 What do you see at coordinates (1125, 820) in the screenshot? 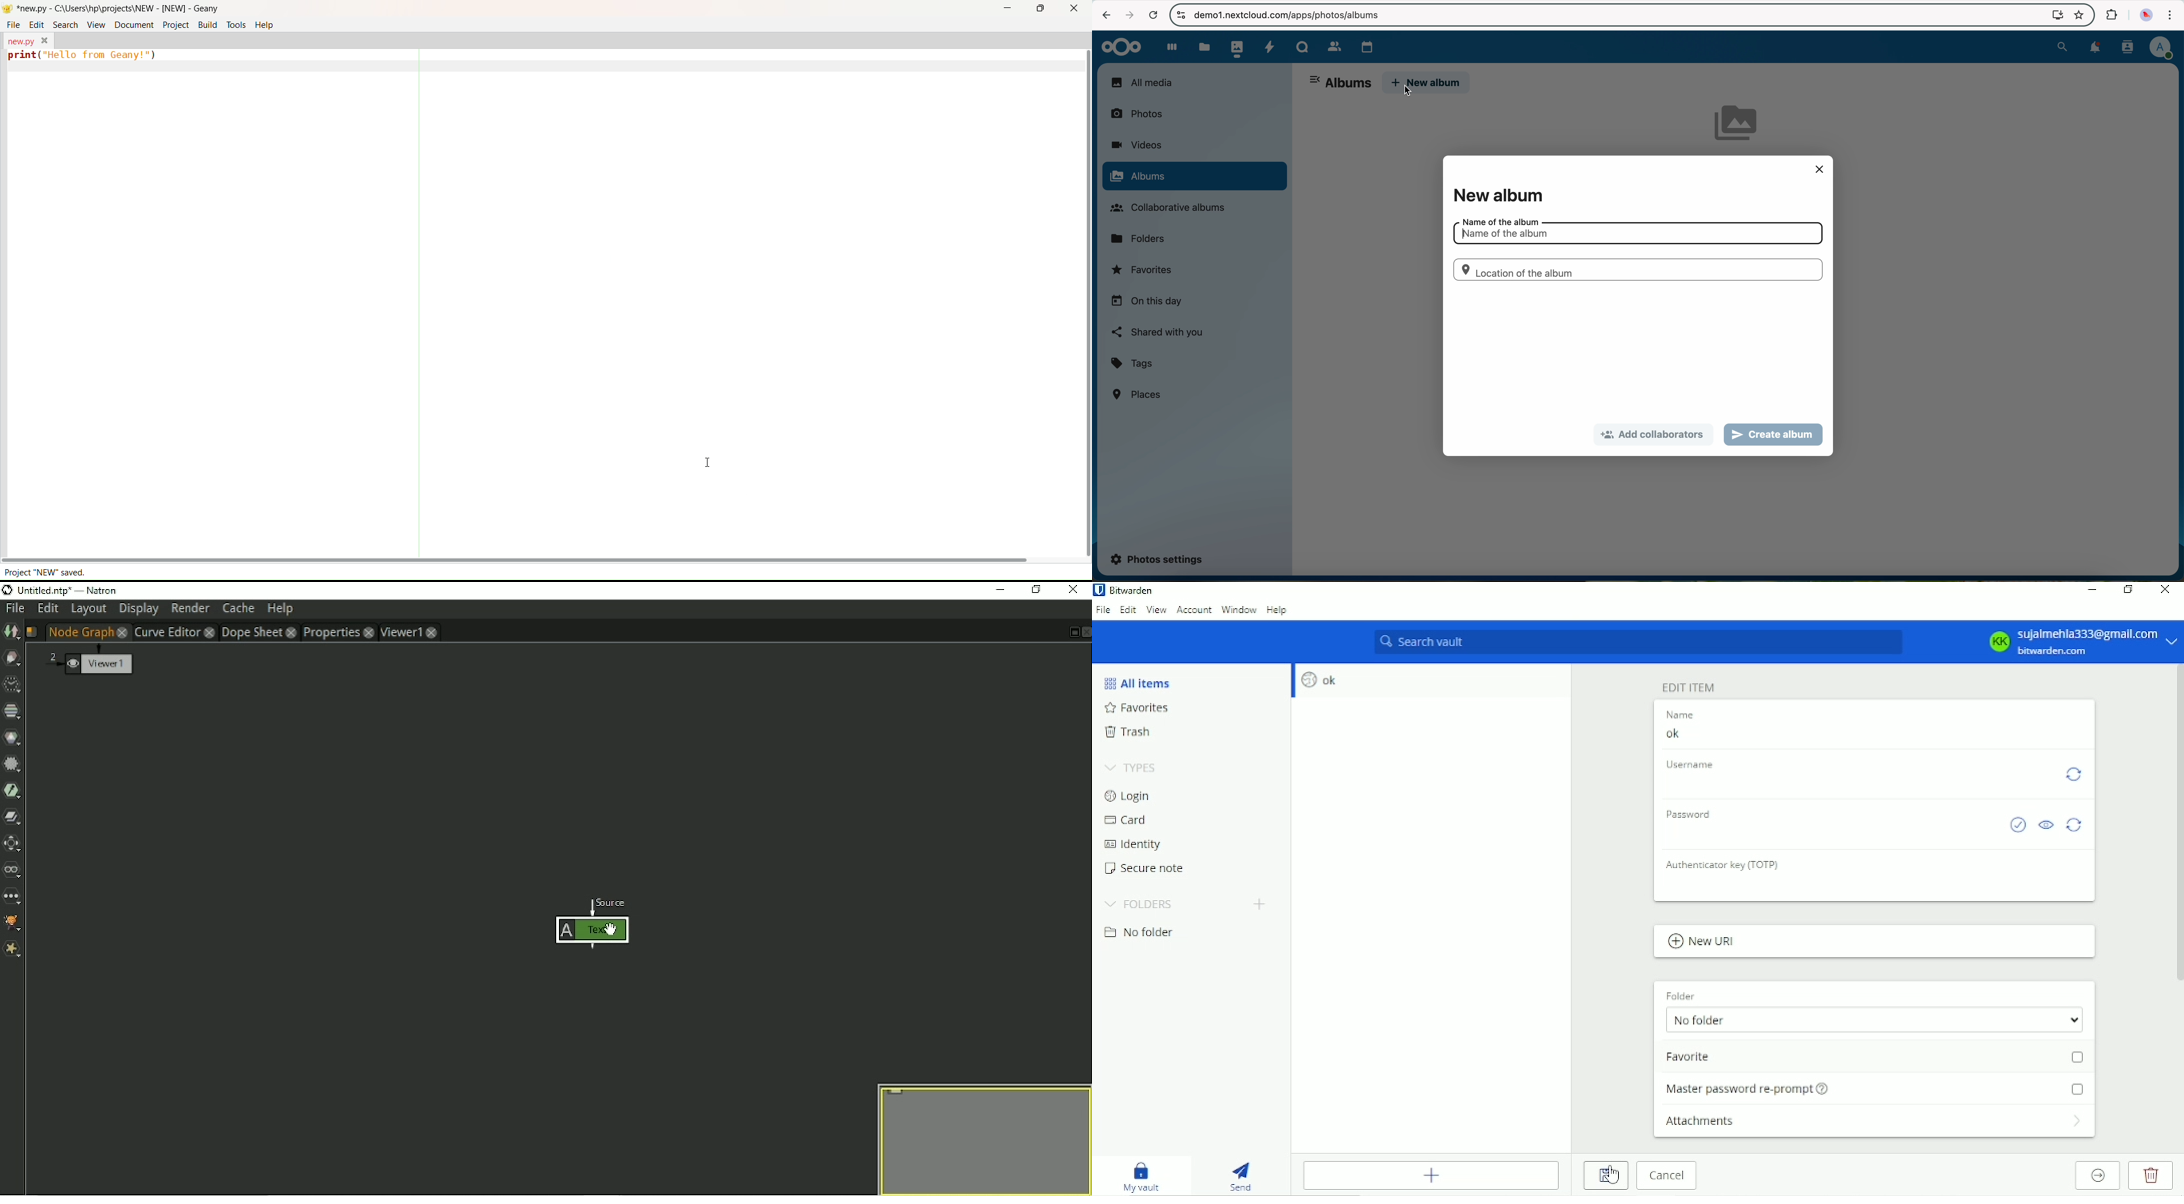
I see `Card` at bounding box center [1125, 820].